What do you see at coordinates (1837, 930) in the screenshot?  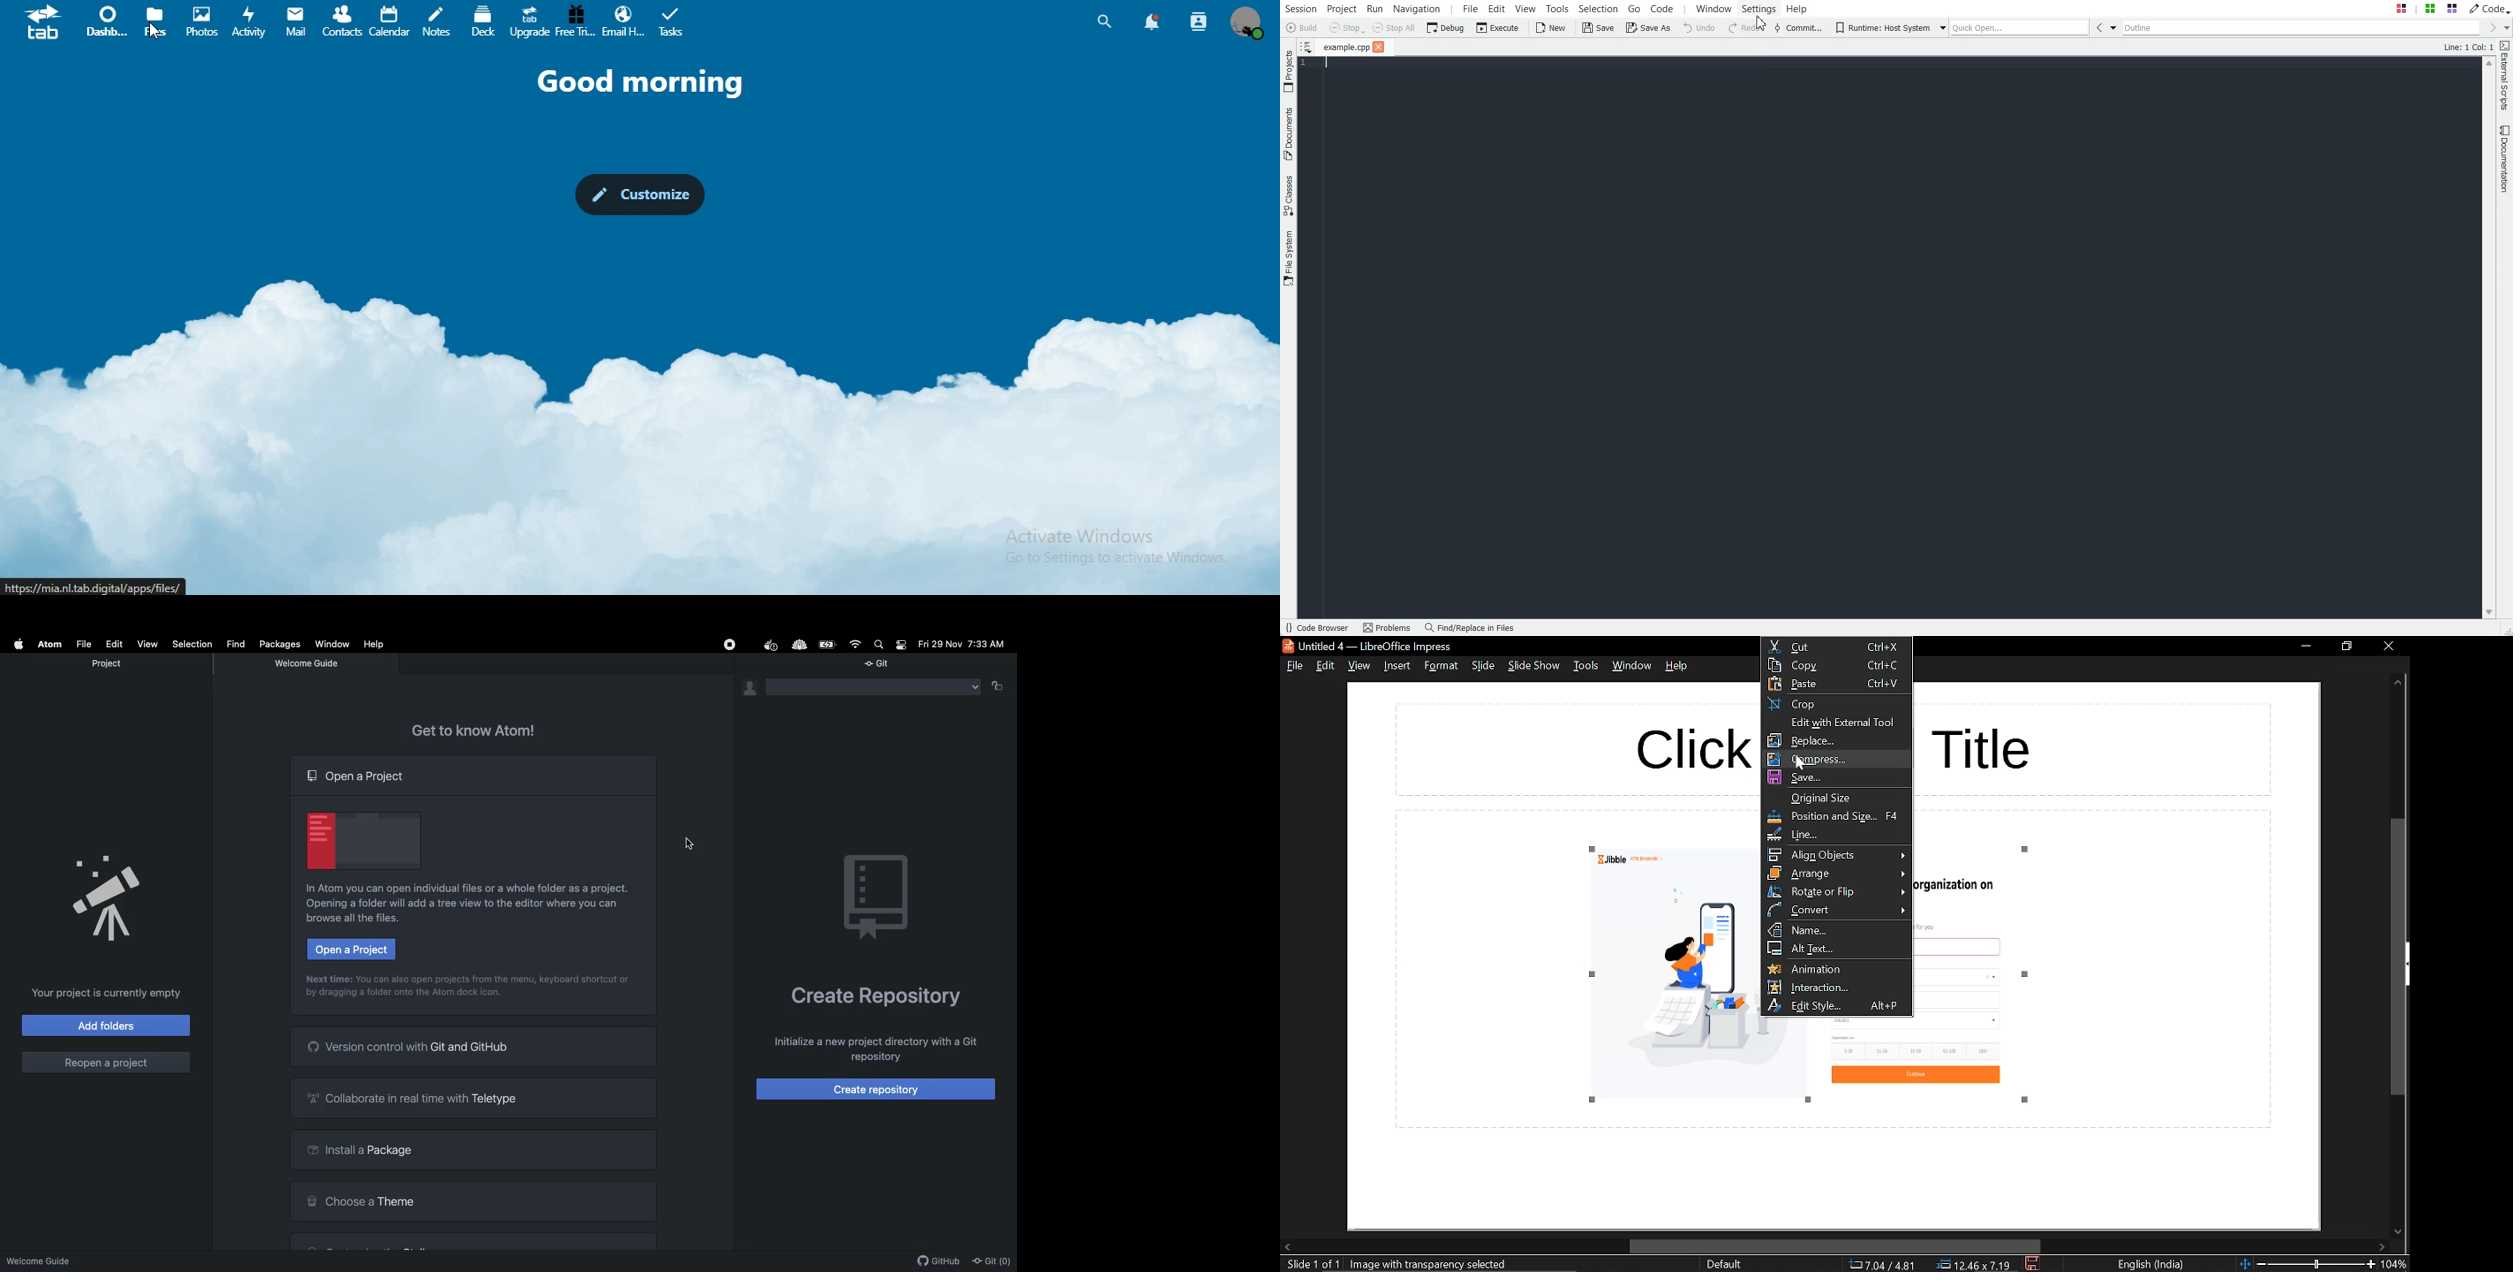 I see `name` at bounding box center [1837, 930].